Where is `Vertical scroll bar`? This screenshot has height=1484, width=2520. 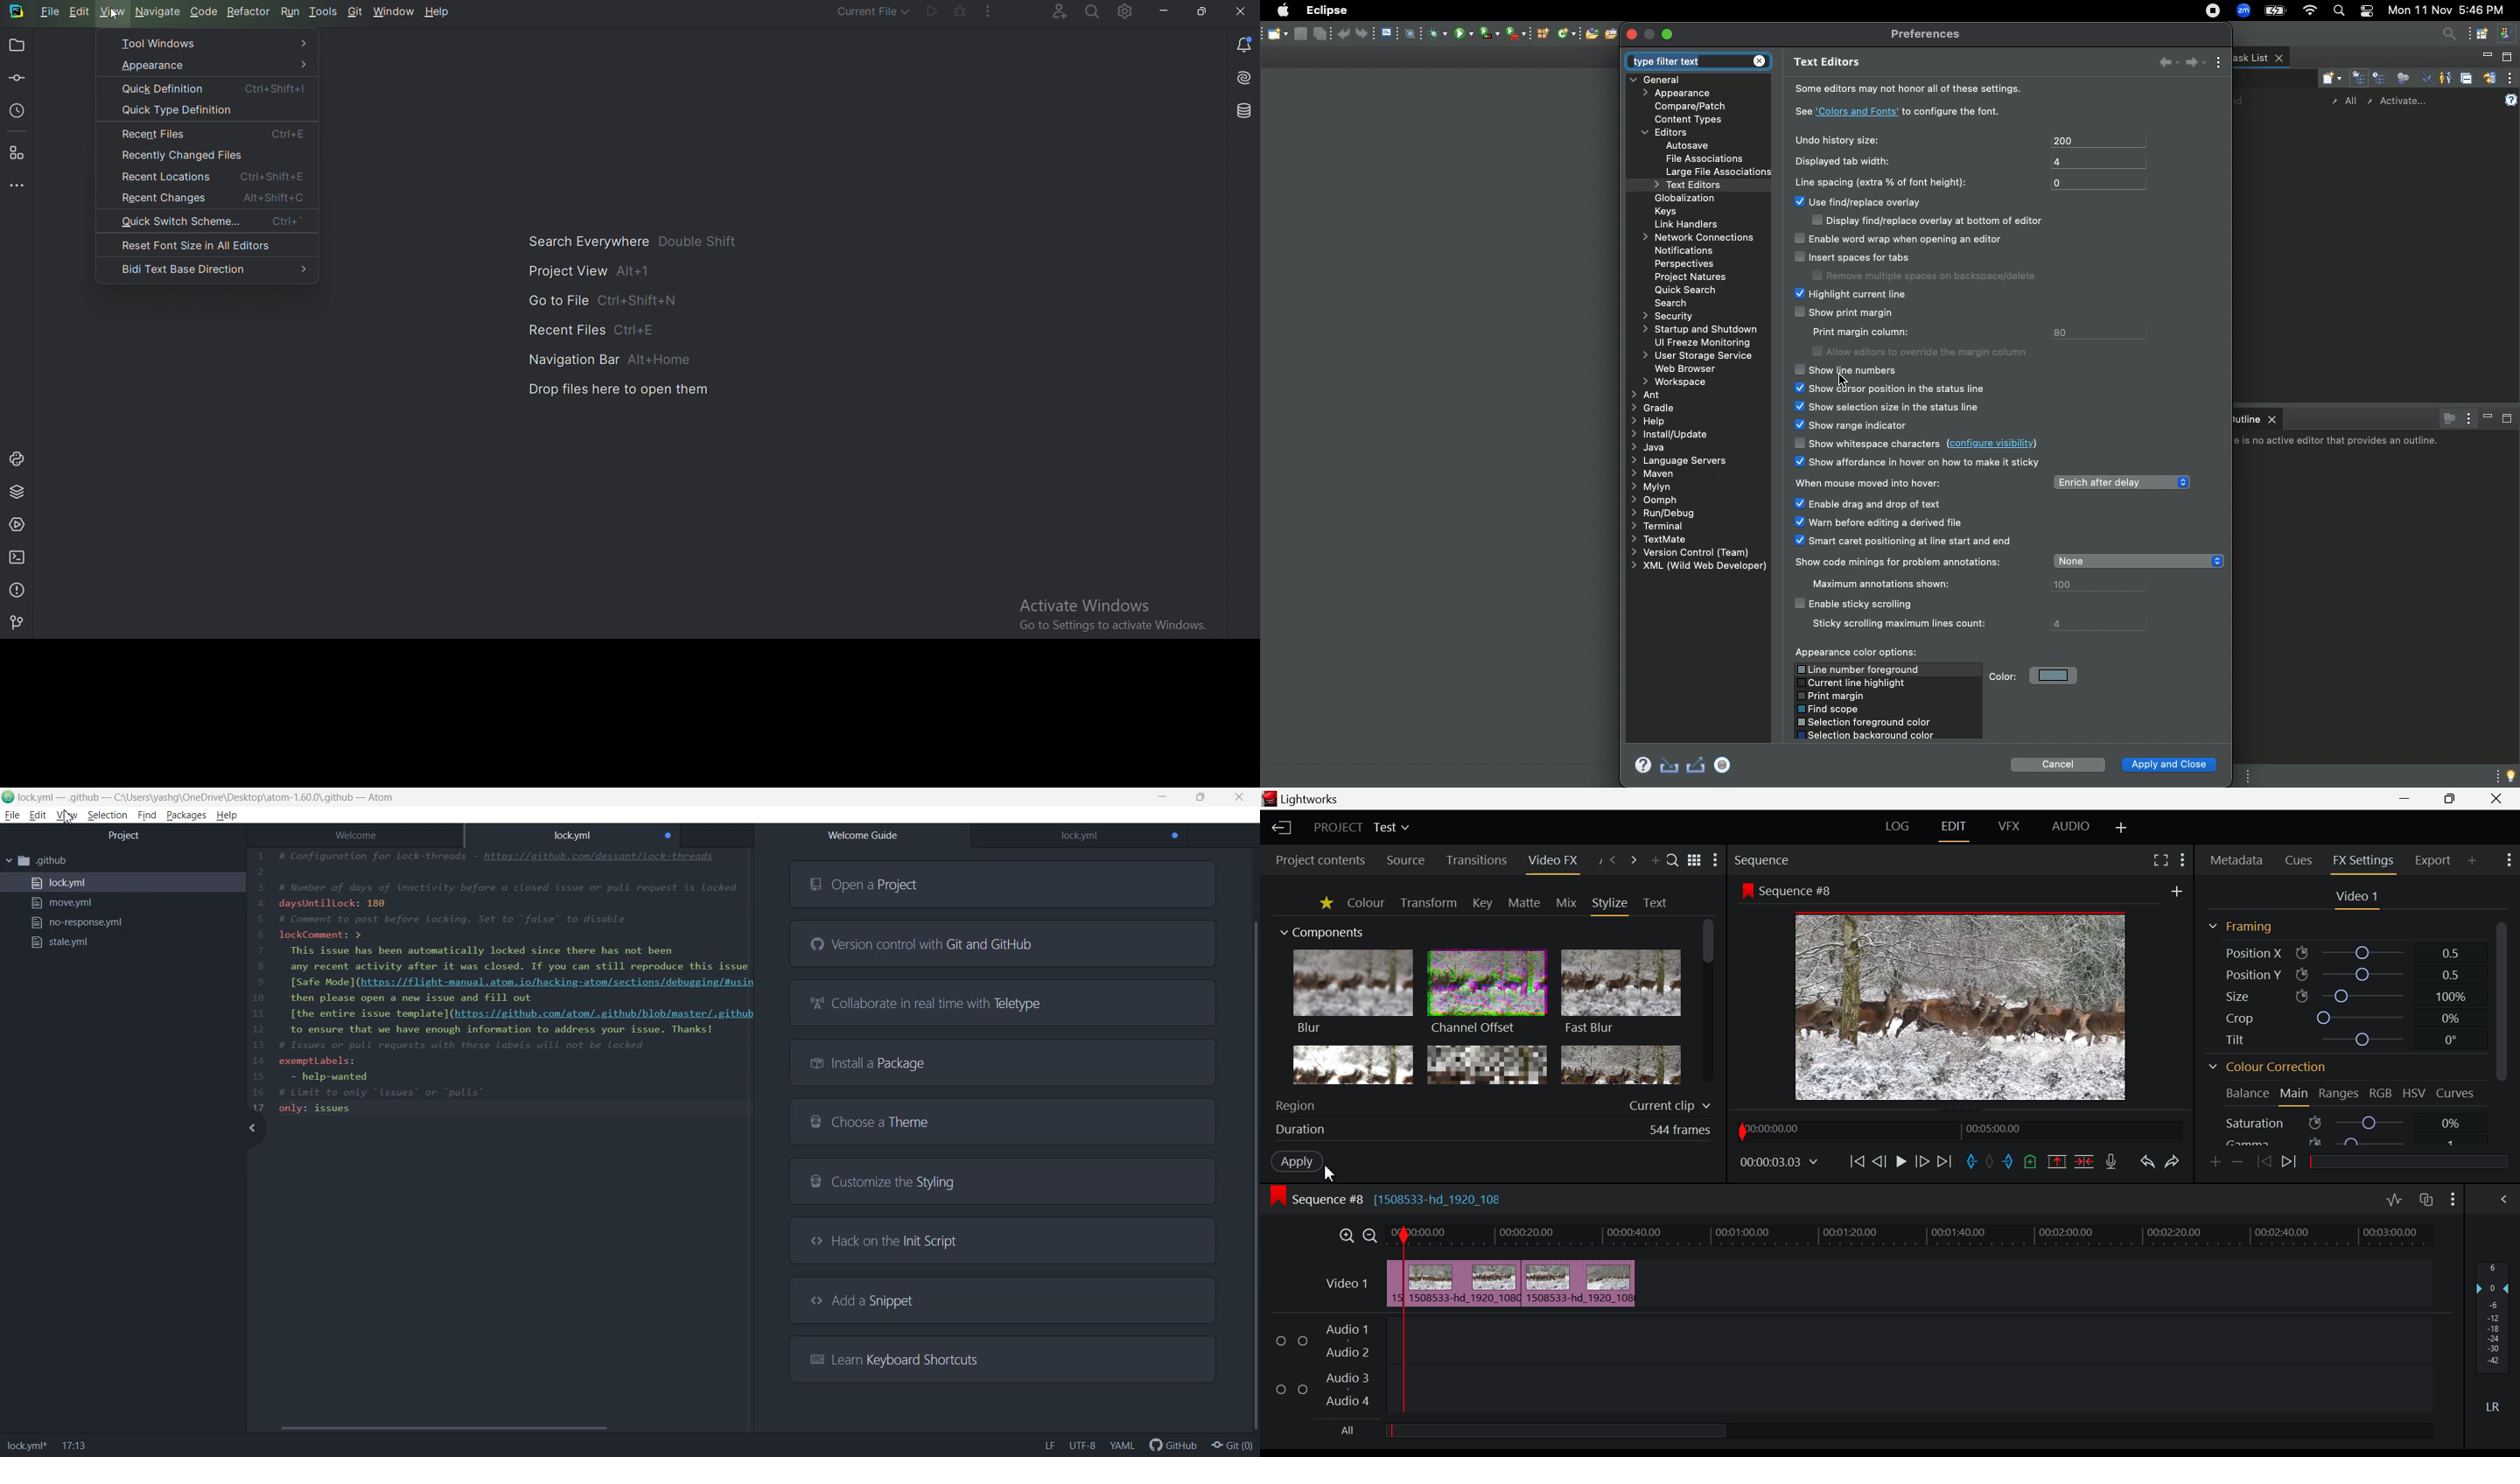
Vertical scroll bar is located at coordinates (1252, 1143).